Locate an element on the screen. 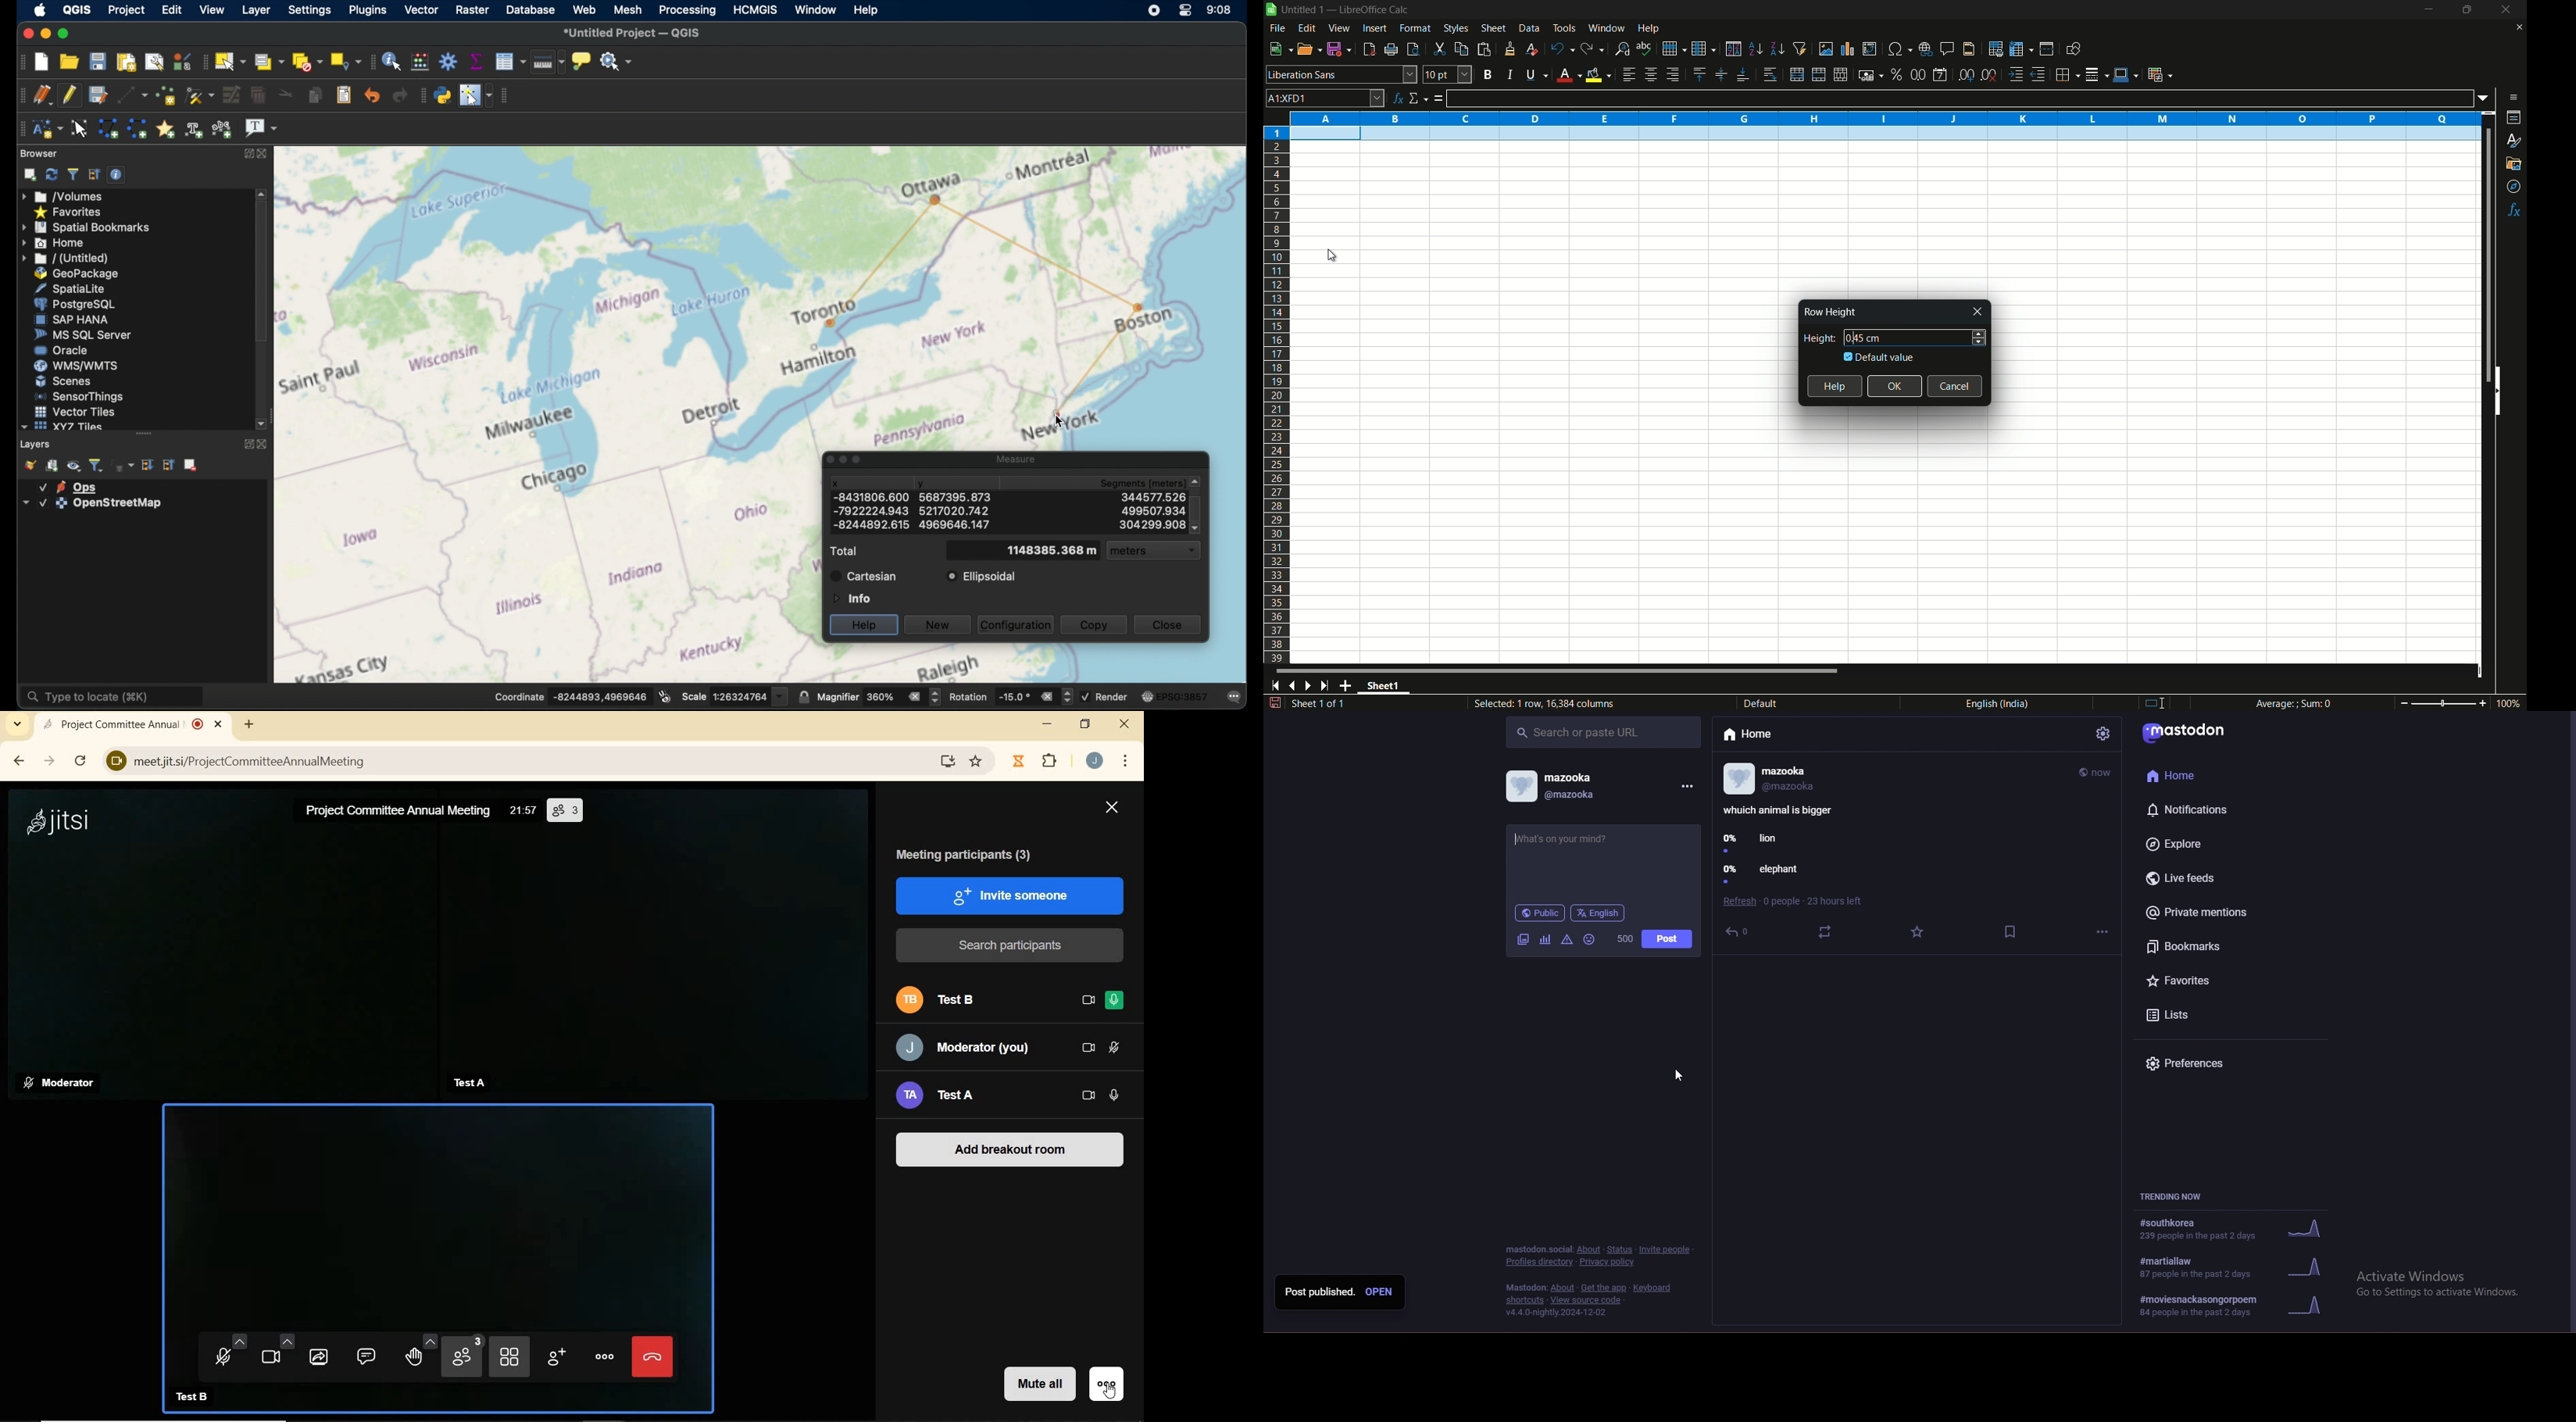  insert special characters is located at coordinates (1899, 48).